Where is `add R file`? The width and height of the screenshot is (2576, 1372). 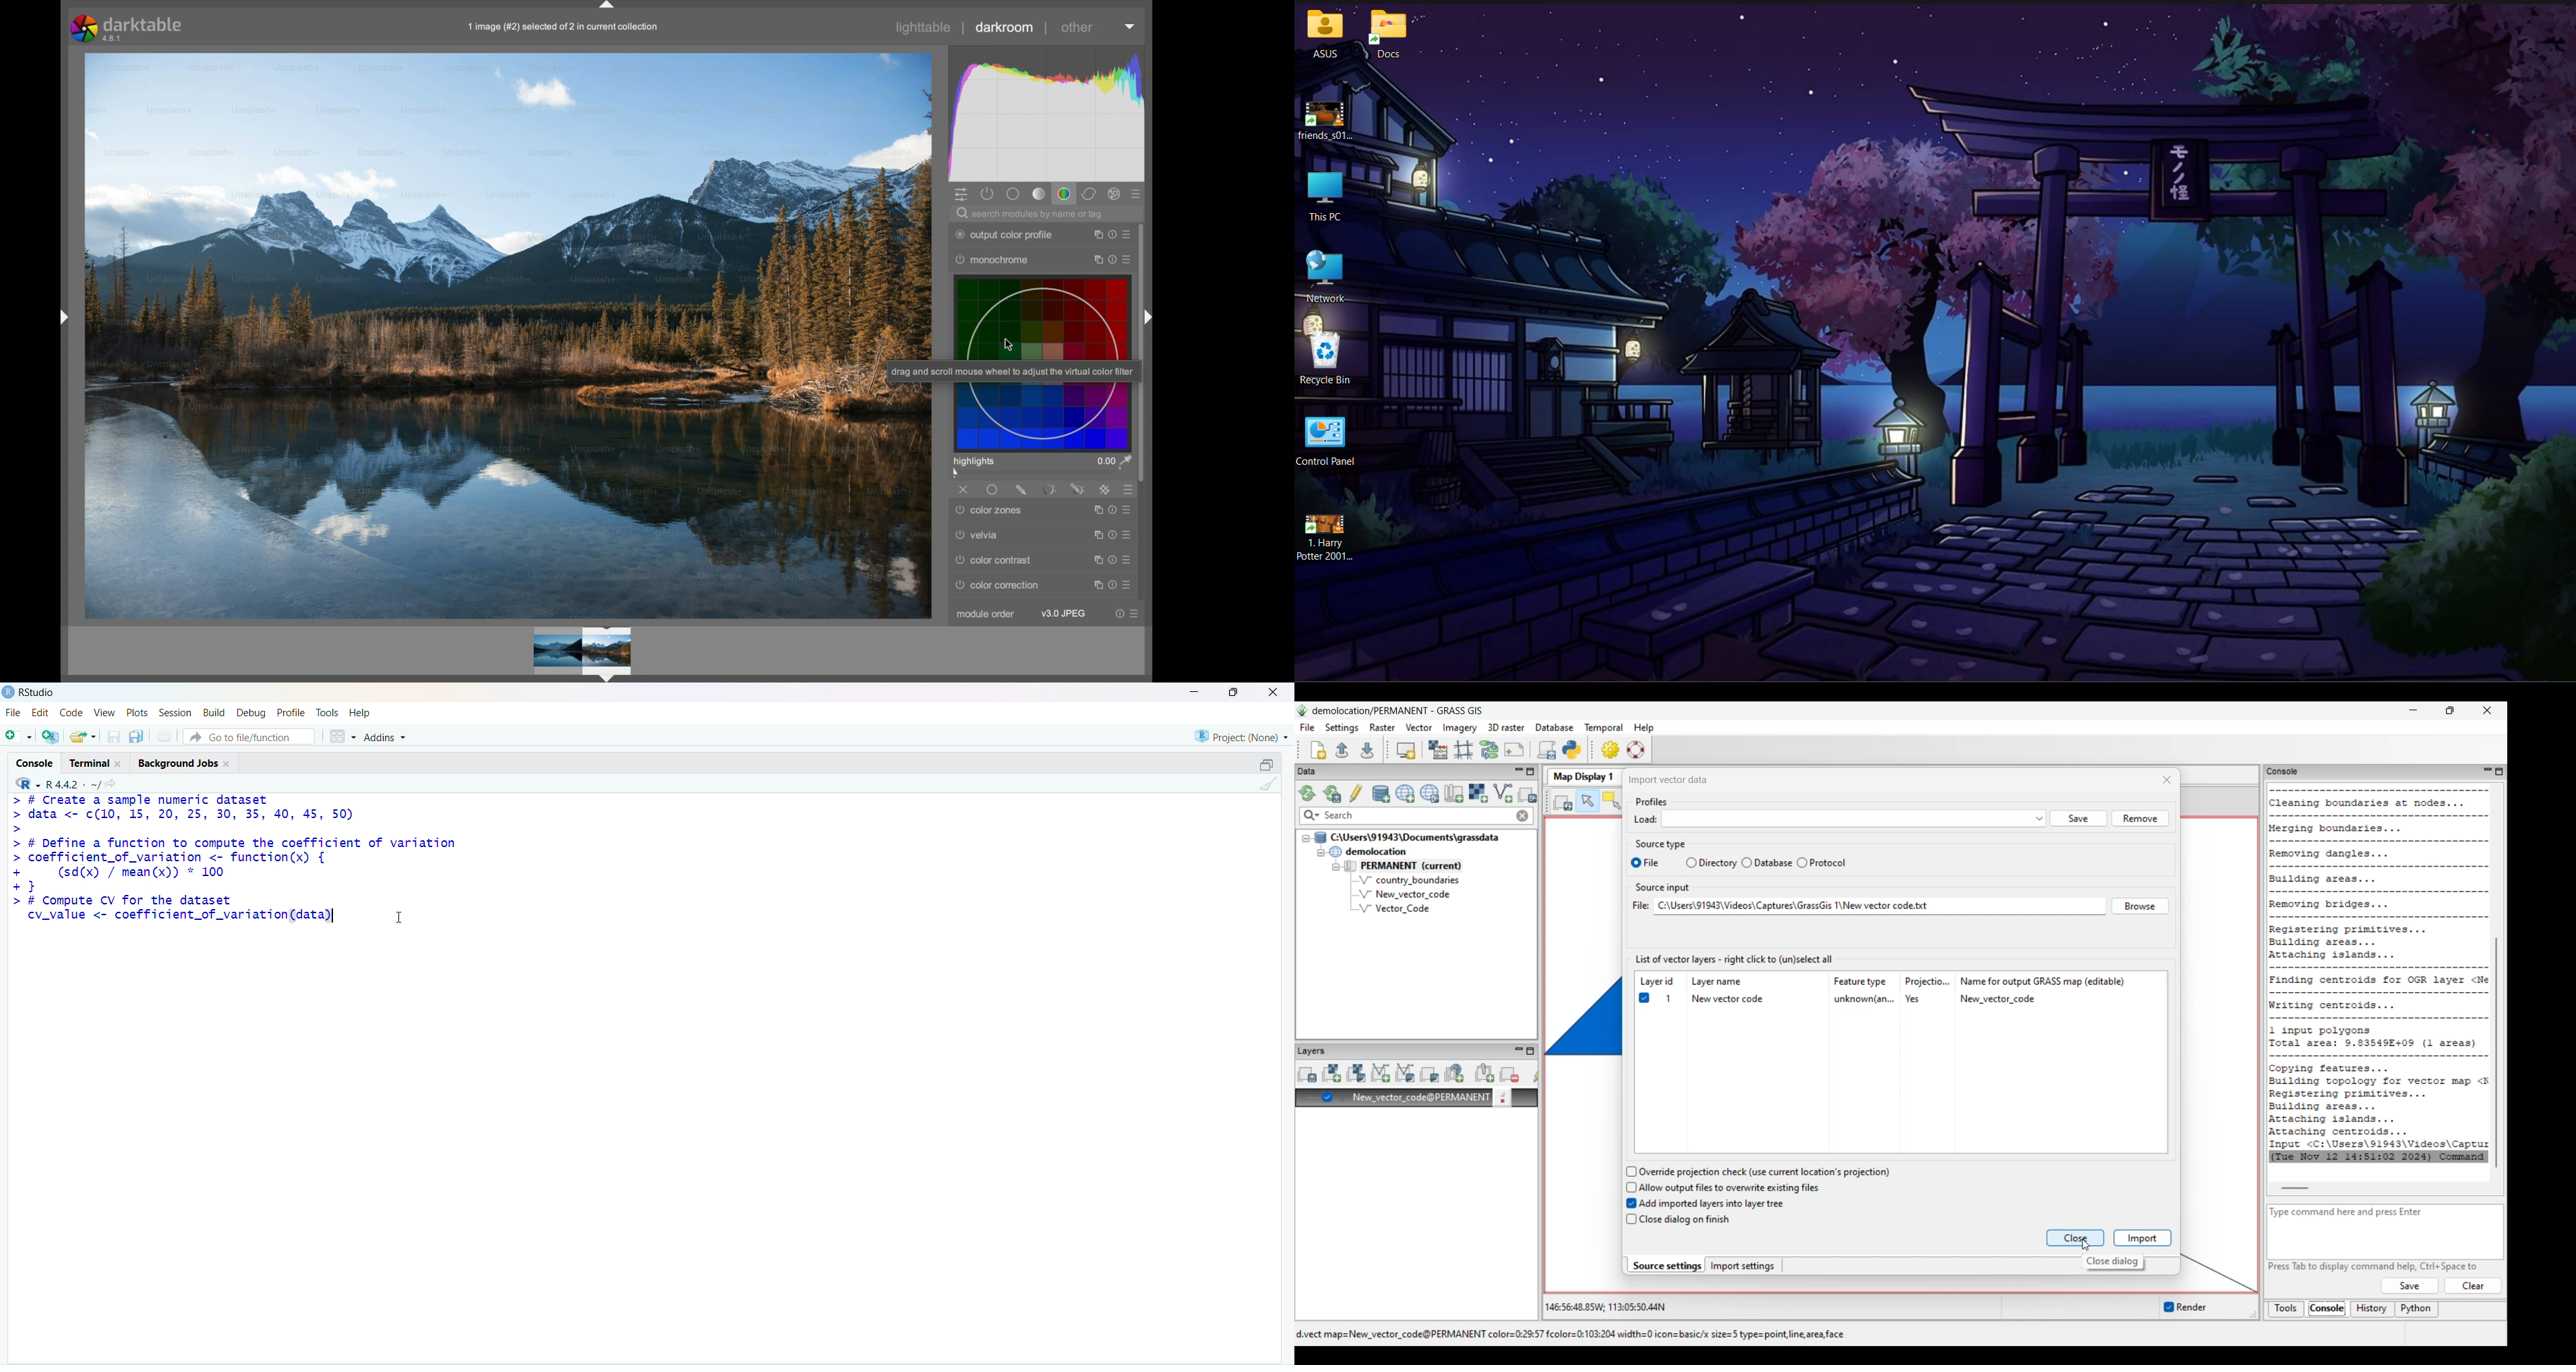 add R file is located at coordinates (51, 737).